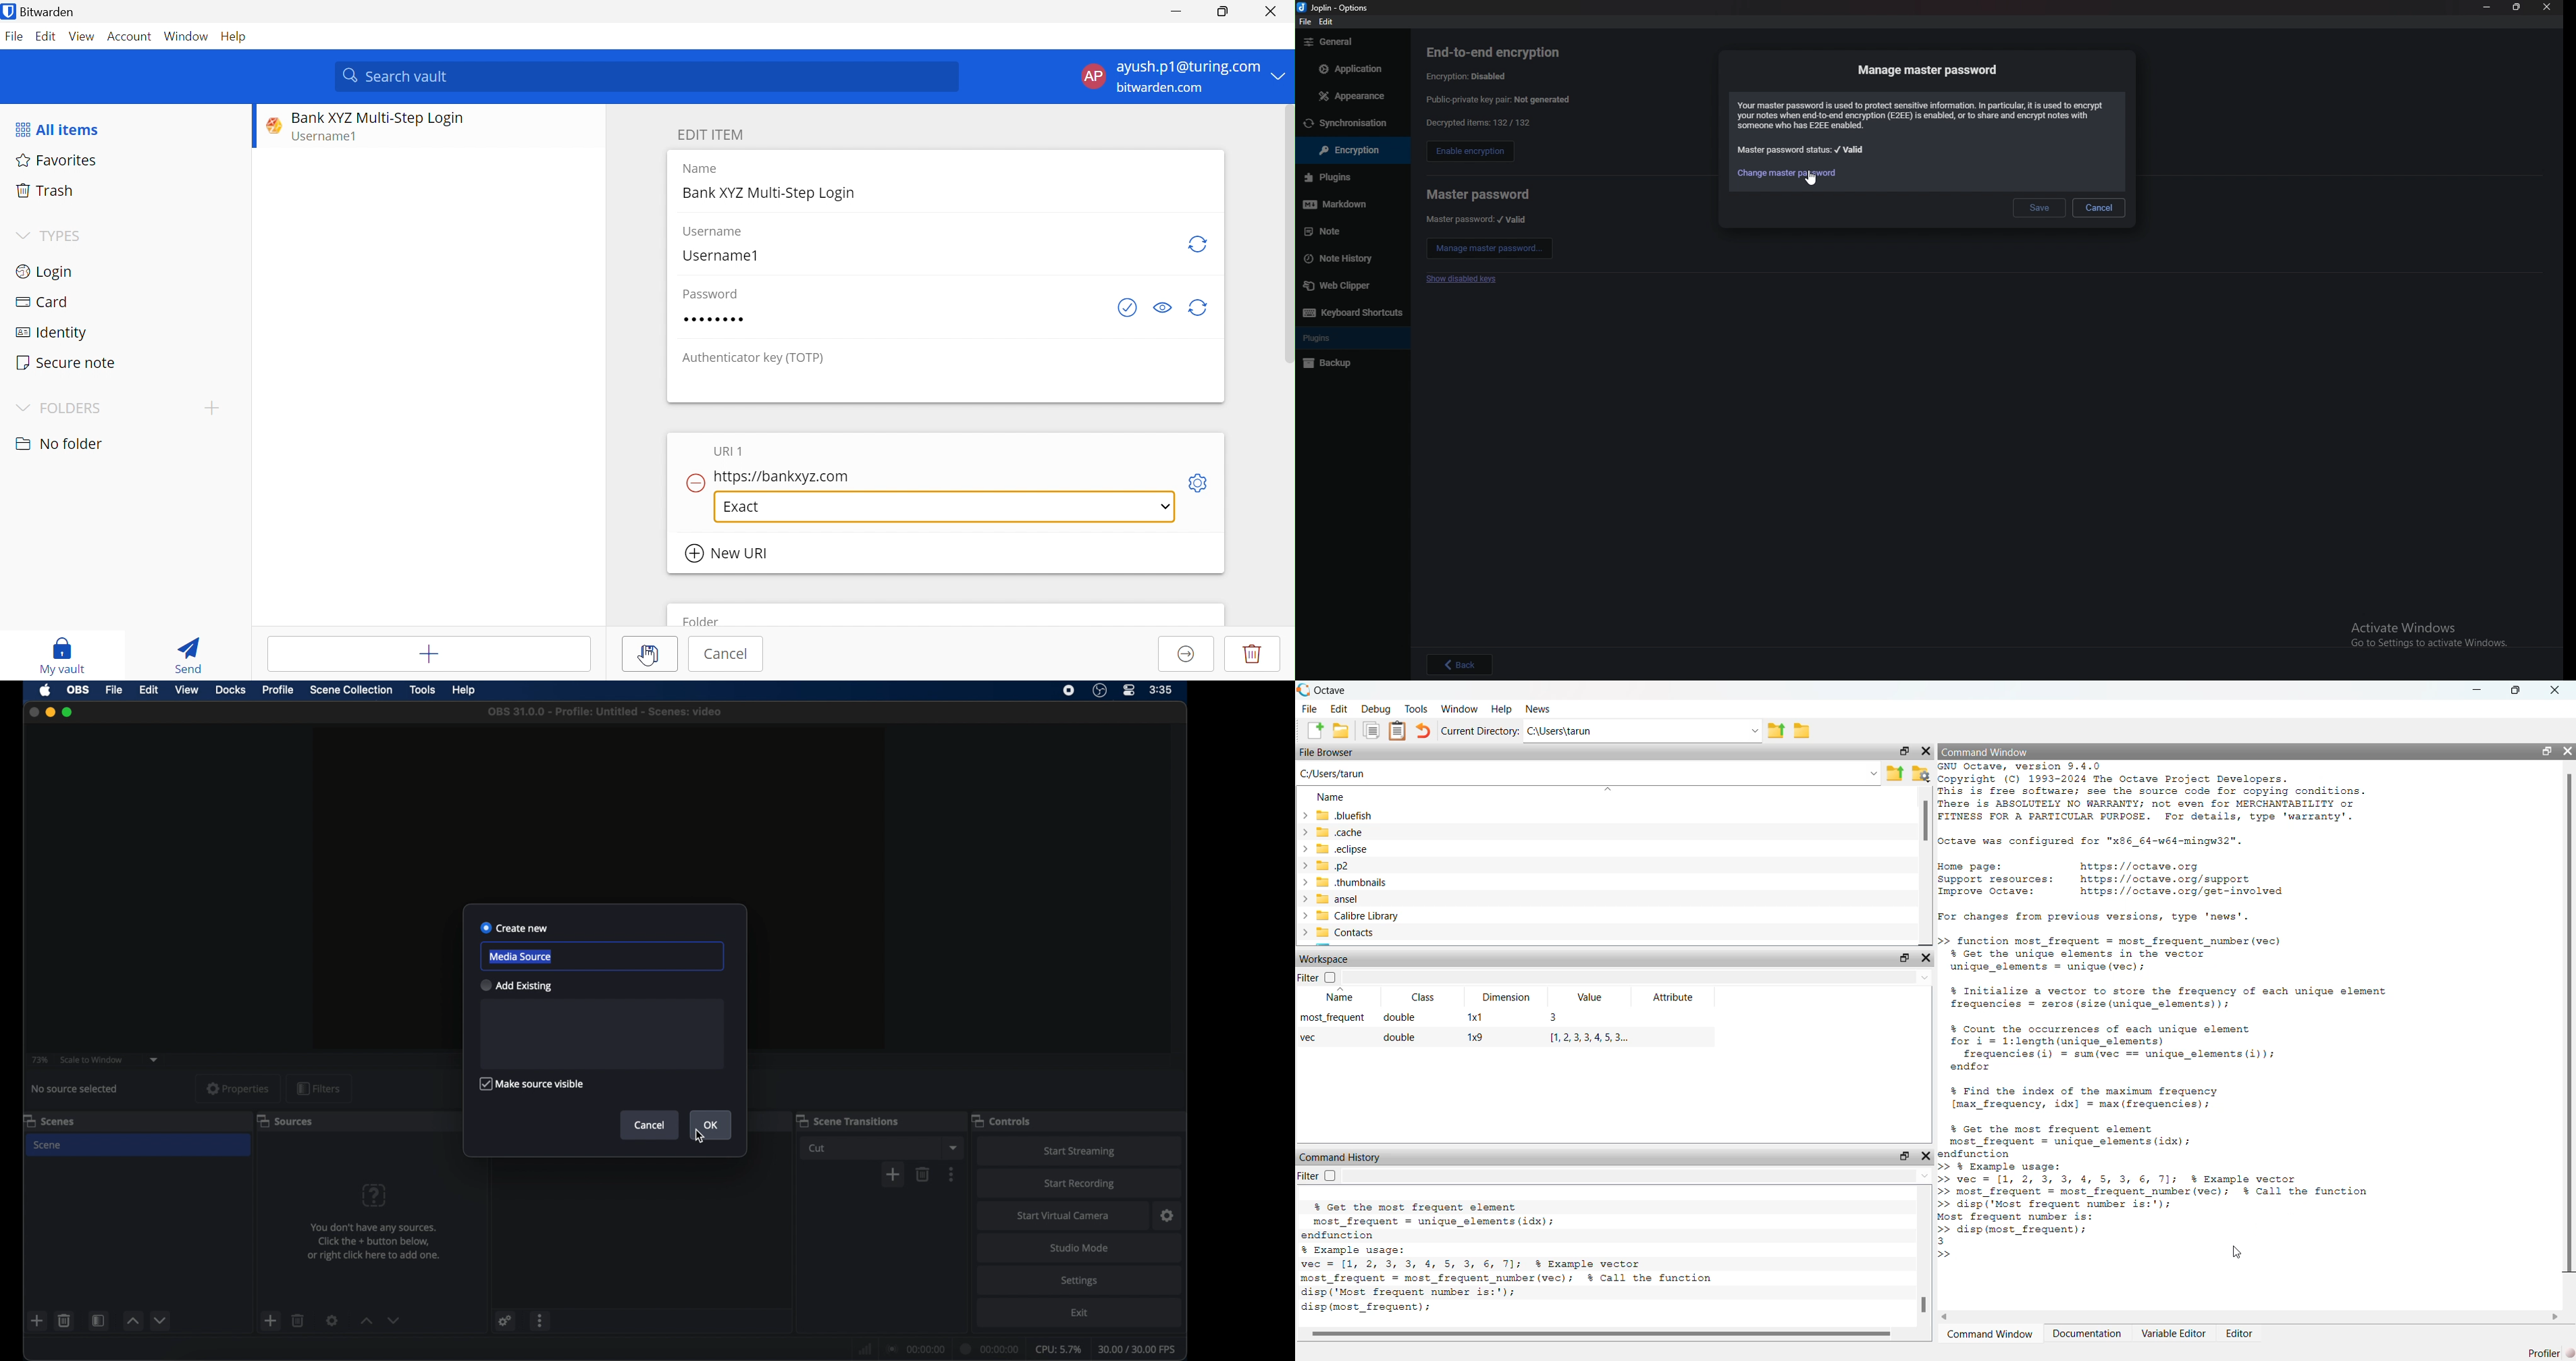 Image resolution: width=2576 pixels, height=1372 pixels. What do you see at coordinates (847, 1120) in the screenshot?
I see `scene transitions` at bounding box center [847, 1120].